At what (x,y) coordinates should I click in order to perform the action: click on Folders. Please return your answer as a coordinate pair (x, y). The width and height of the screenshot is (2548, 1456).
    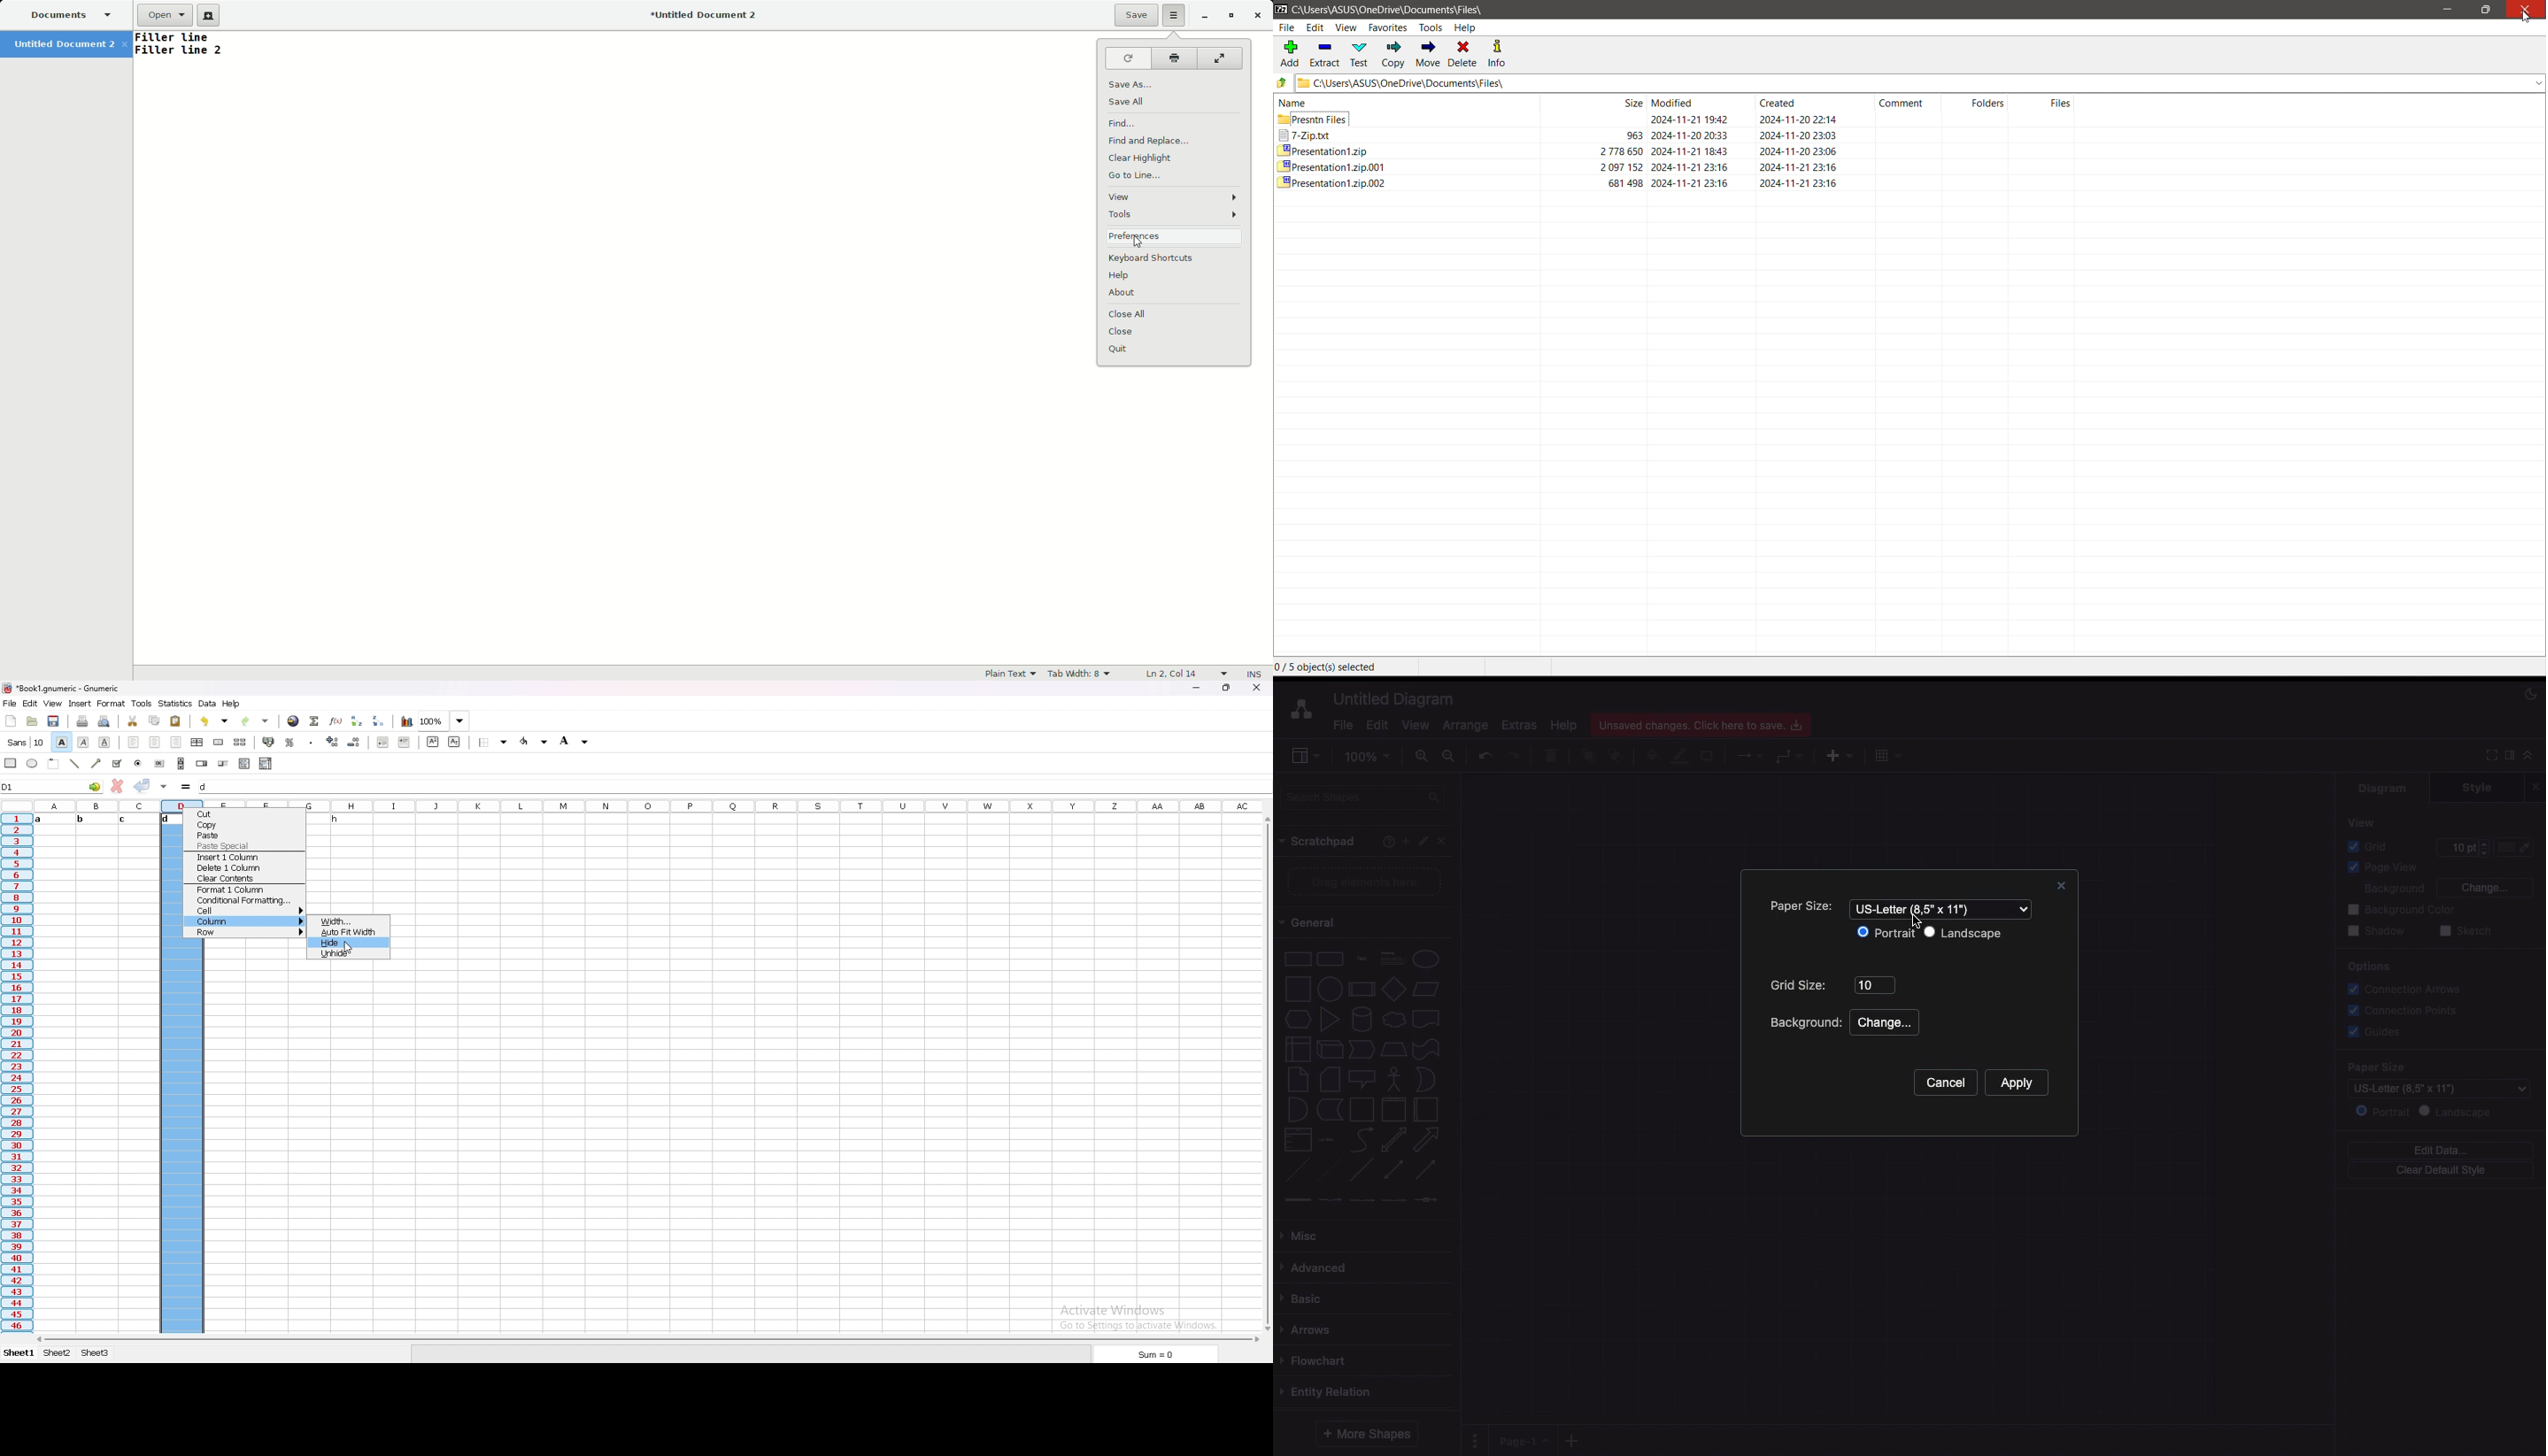
    Looking at the image, I should click on (1990, 102).